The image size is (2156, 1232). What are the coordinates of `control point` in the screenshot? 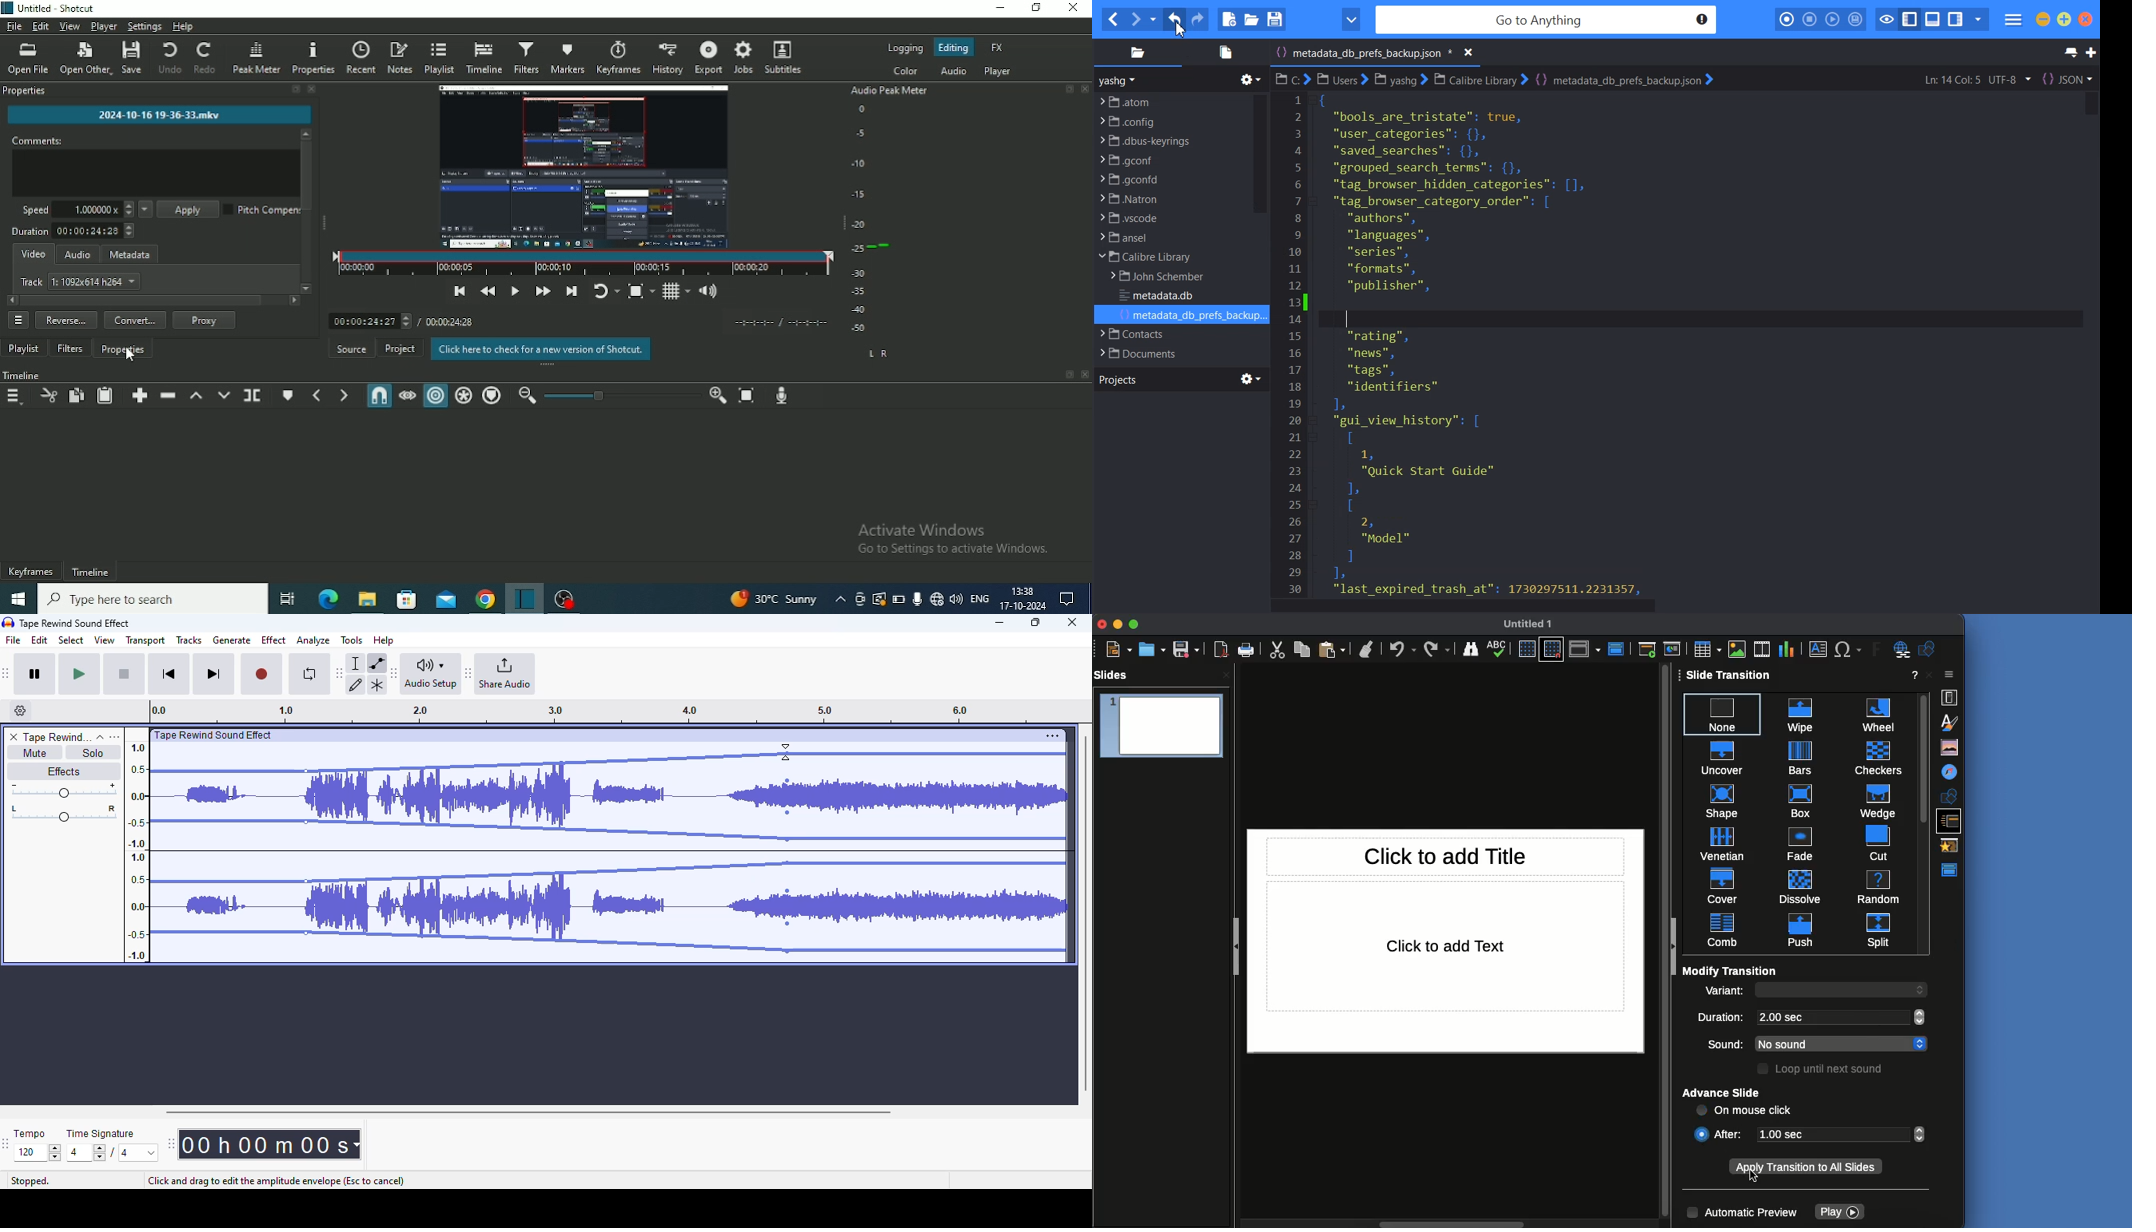 It's located at (305, 933).